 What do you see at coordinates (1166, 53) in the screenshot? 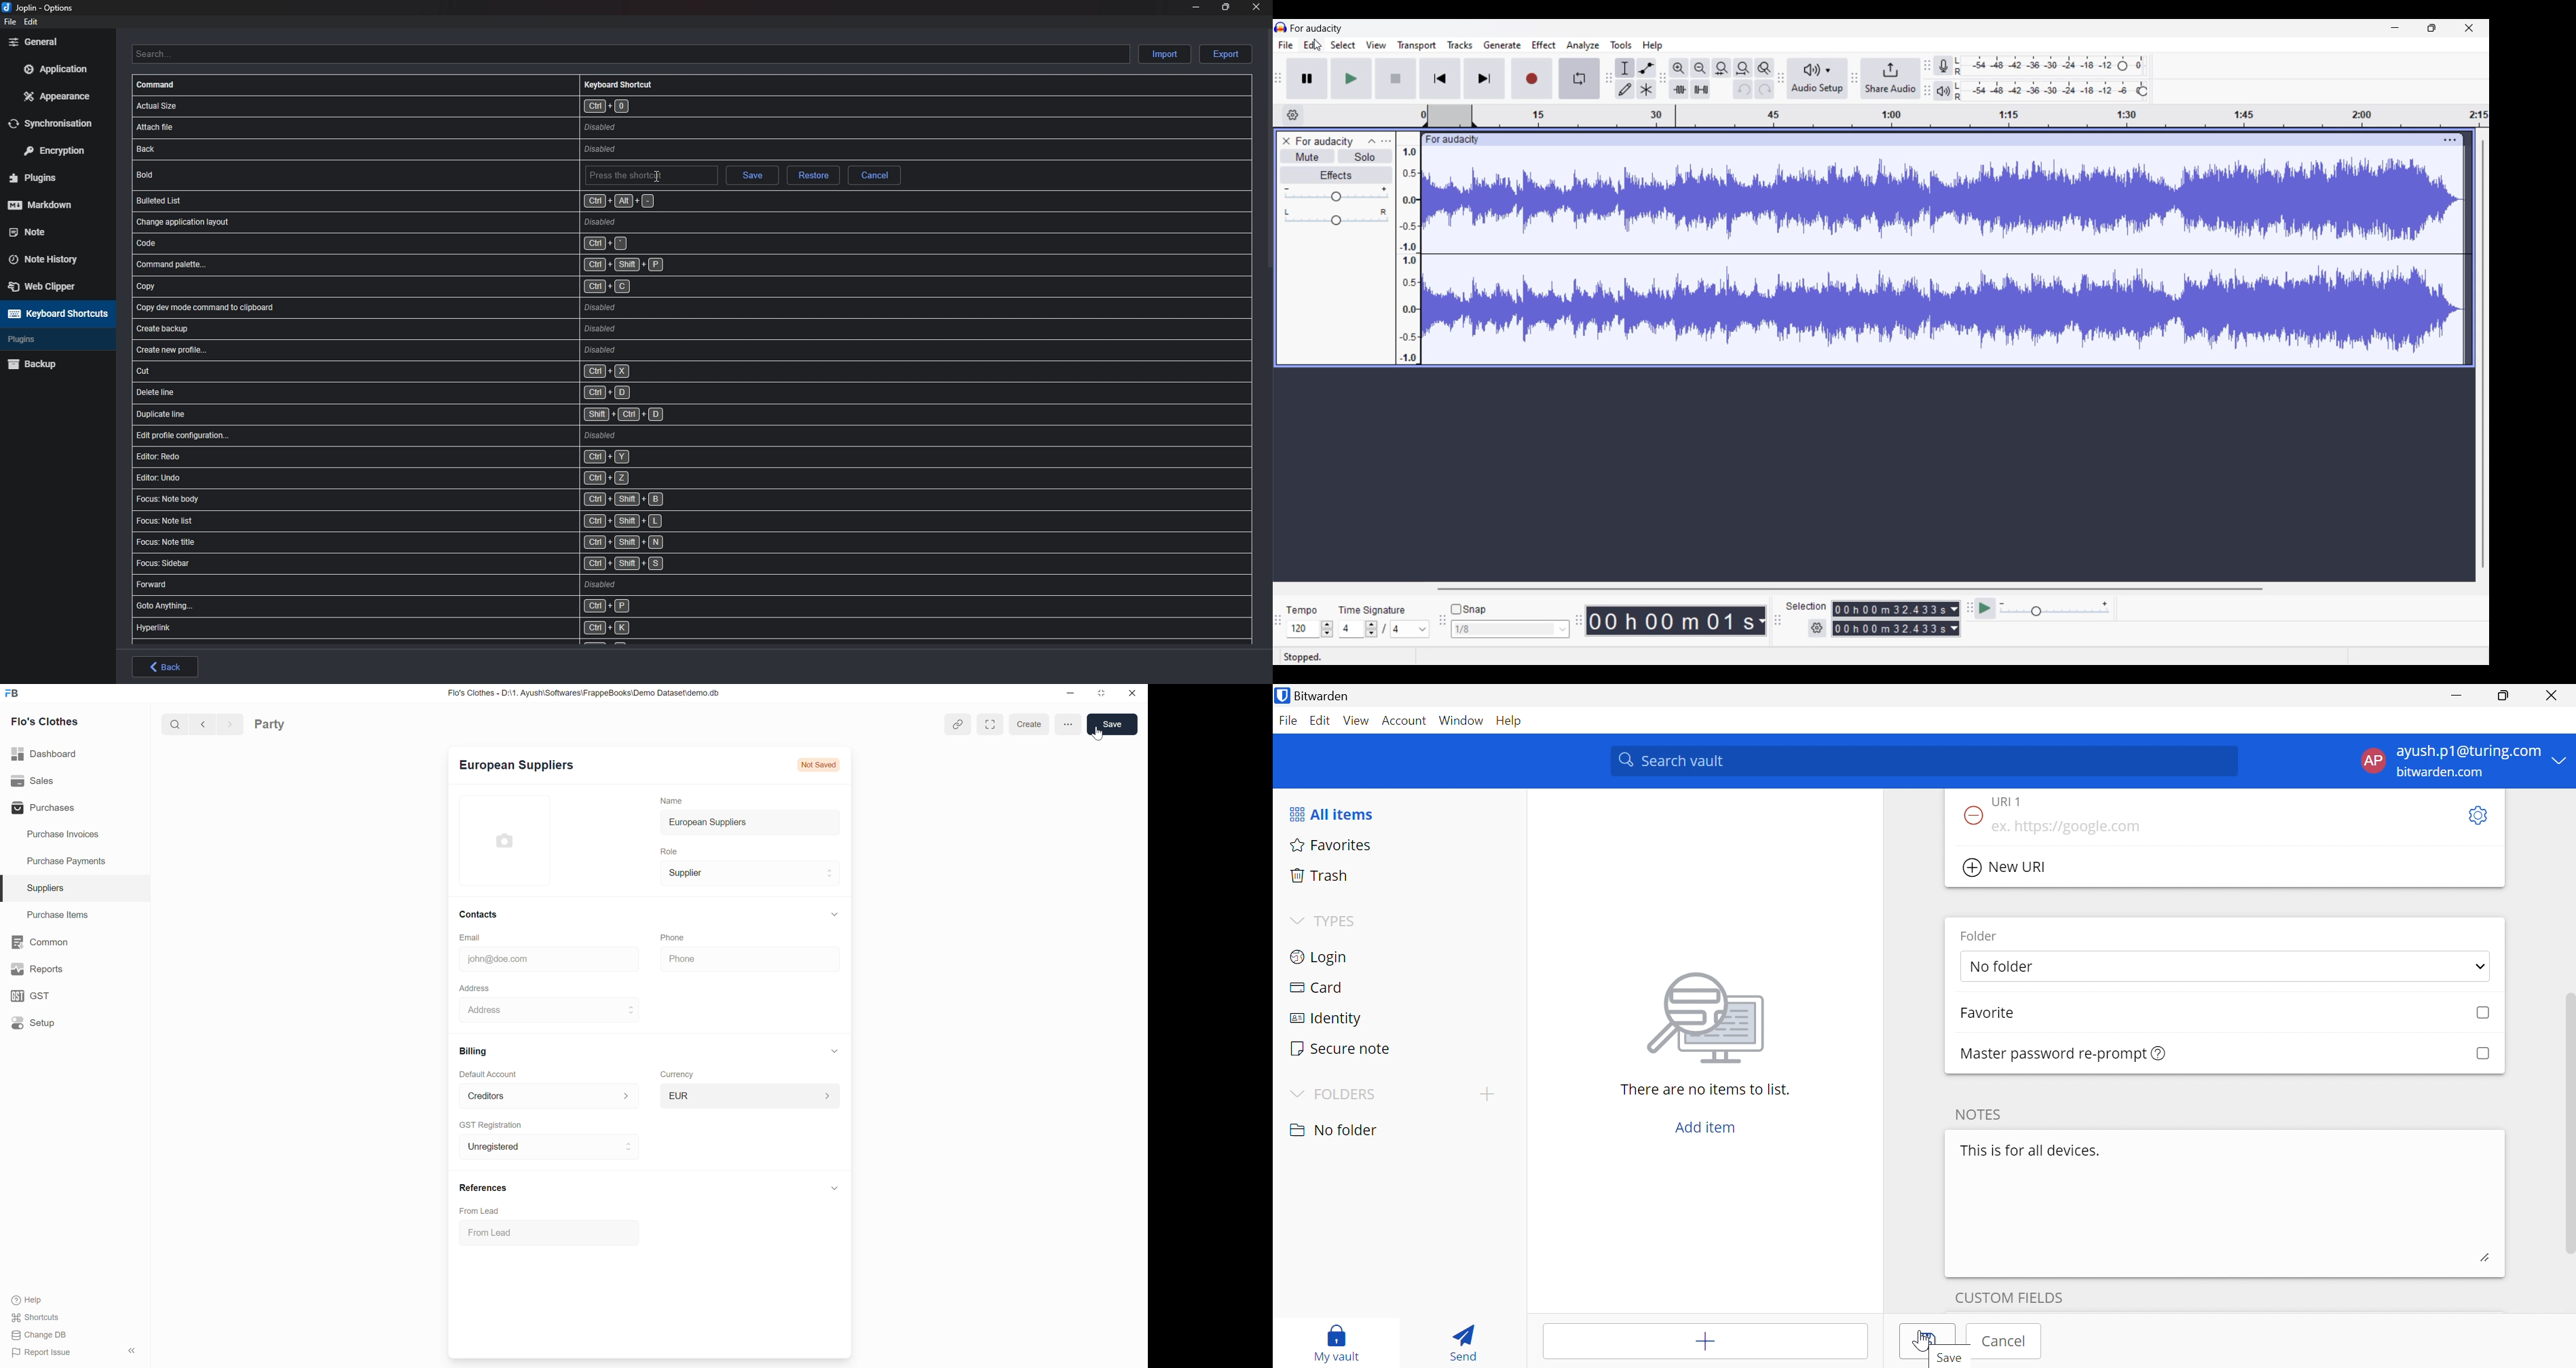
I see `Import` at bounding box center [1166, 53].